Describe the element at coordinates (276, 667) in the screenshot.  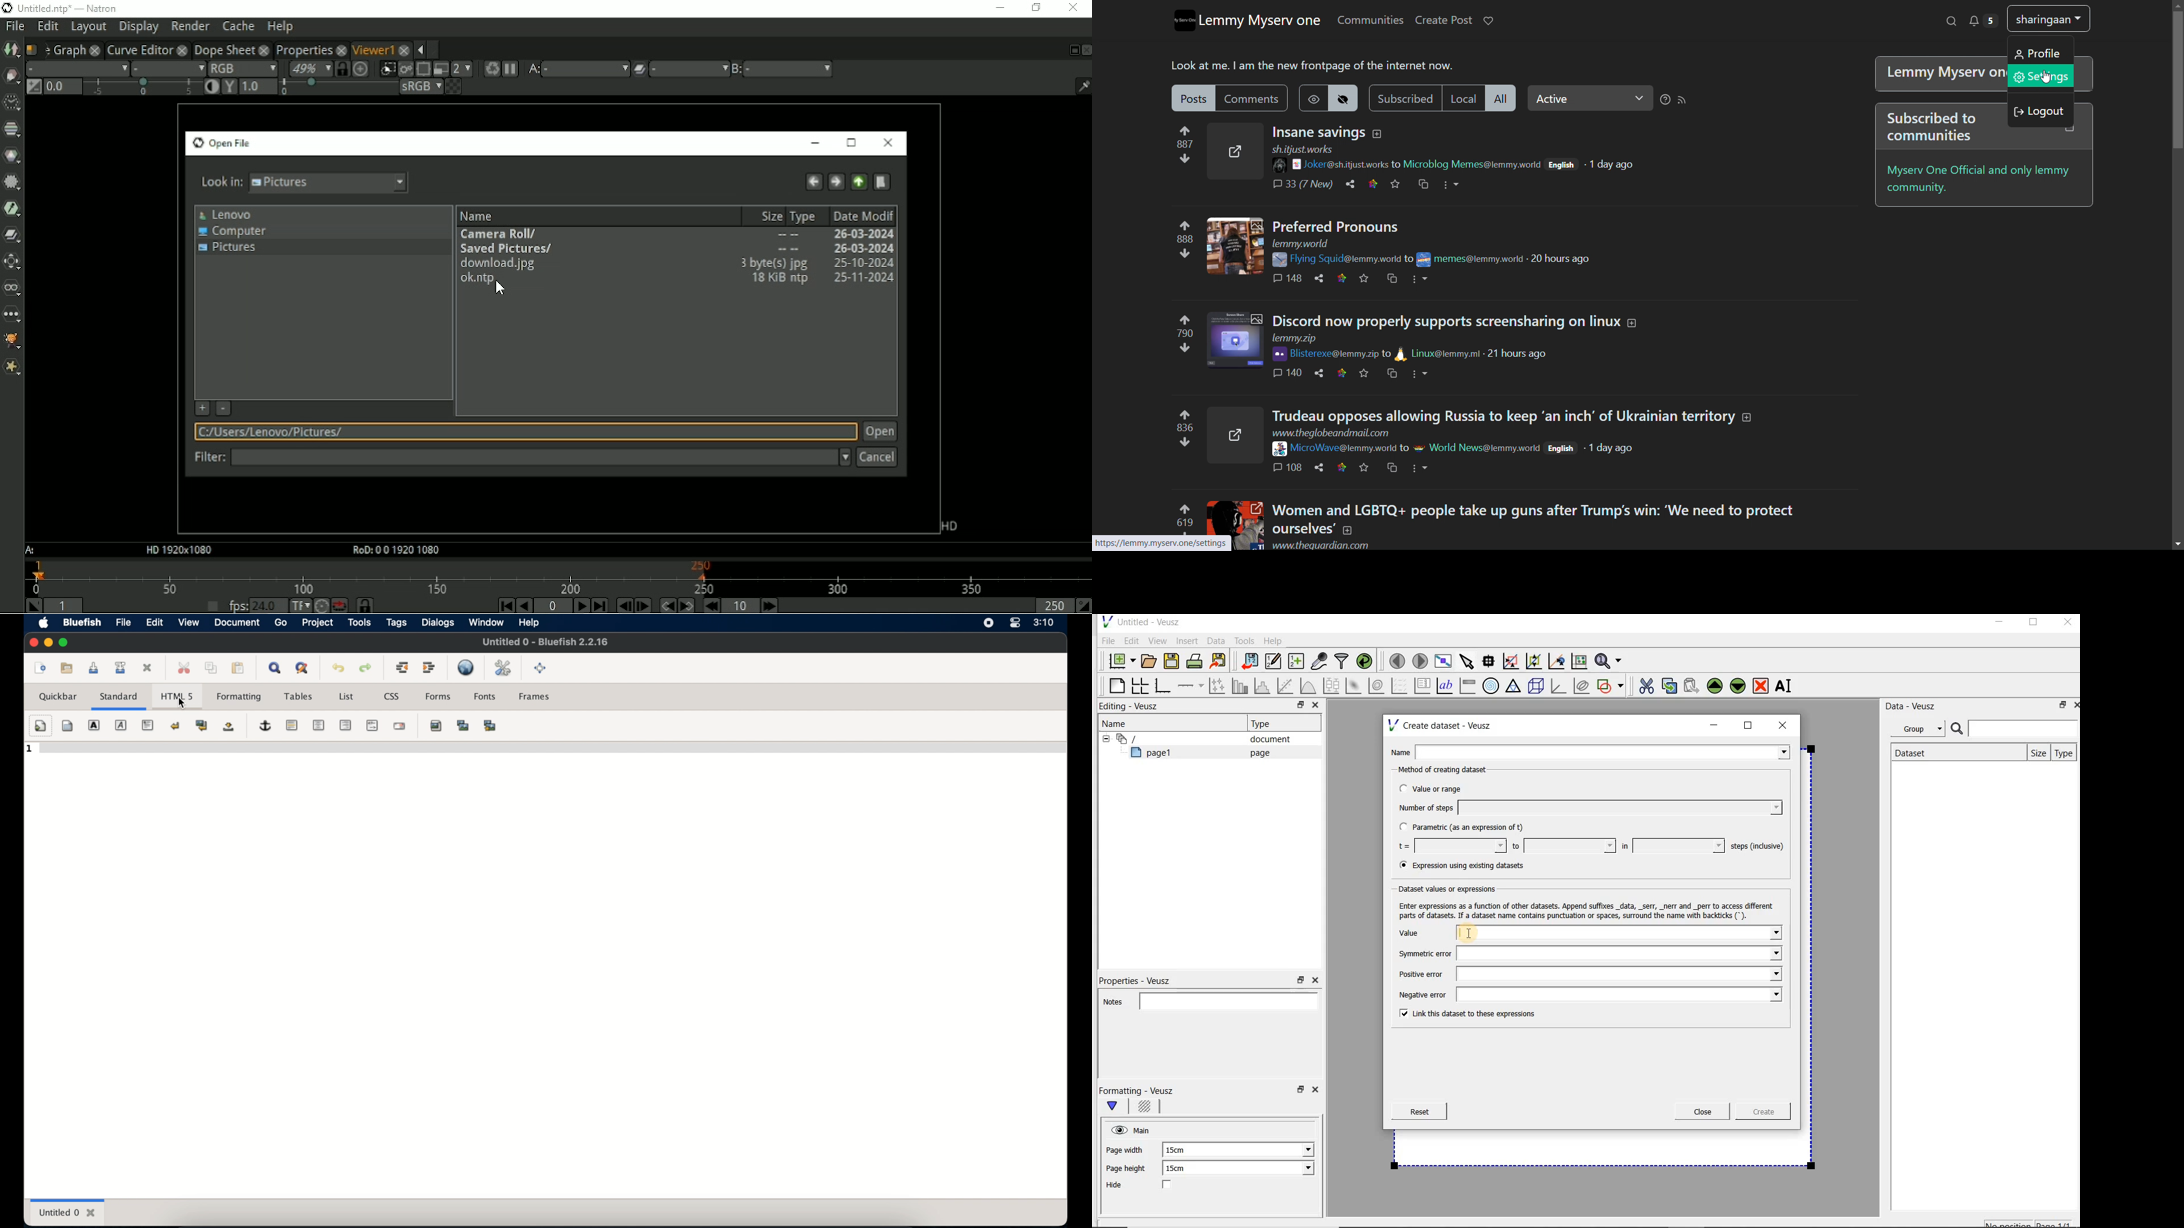
I see `show find bar` at that location.